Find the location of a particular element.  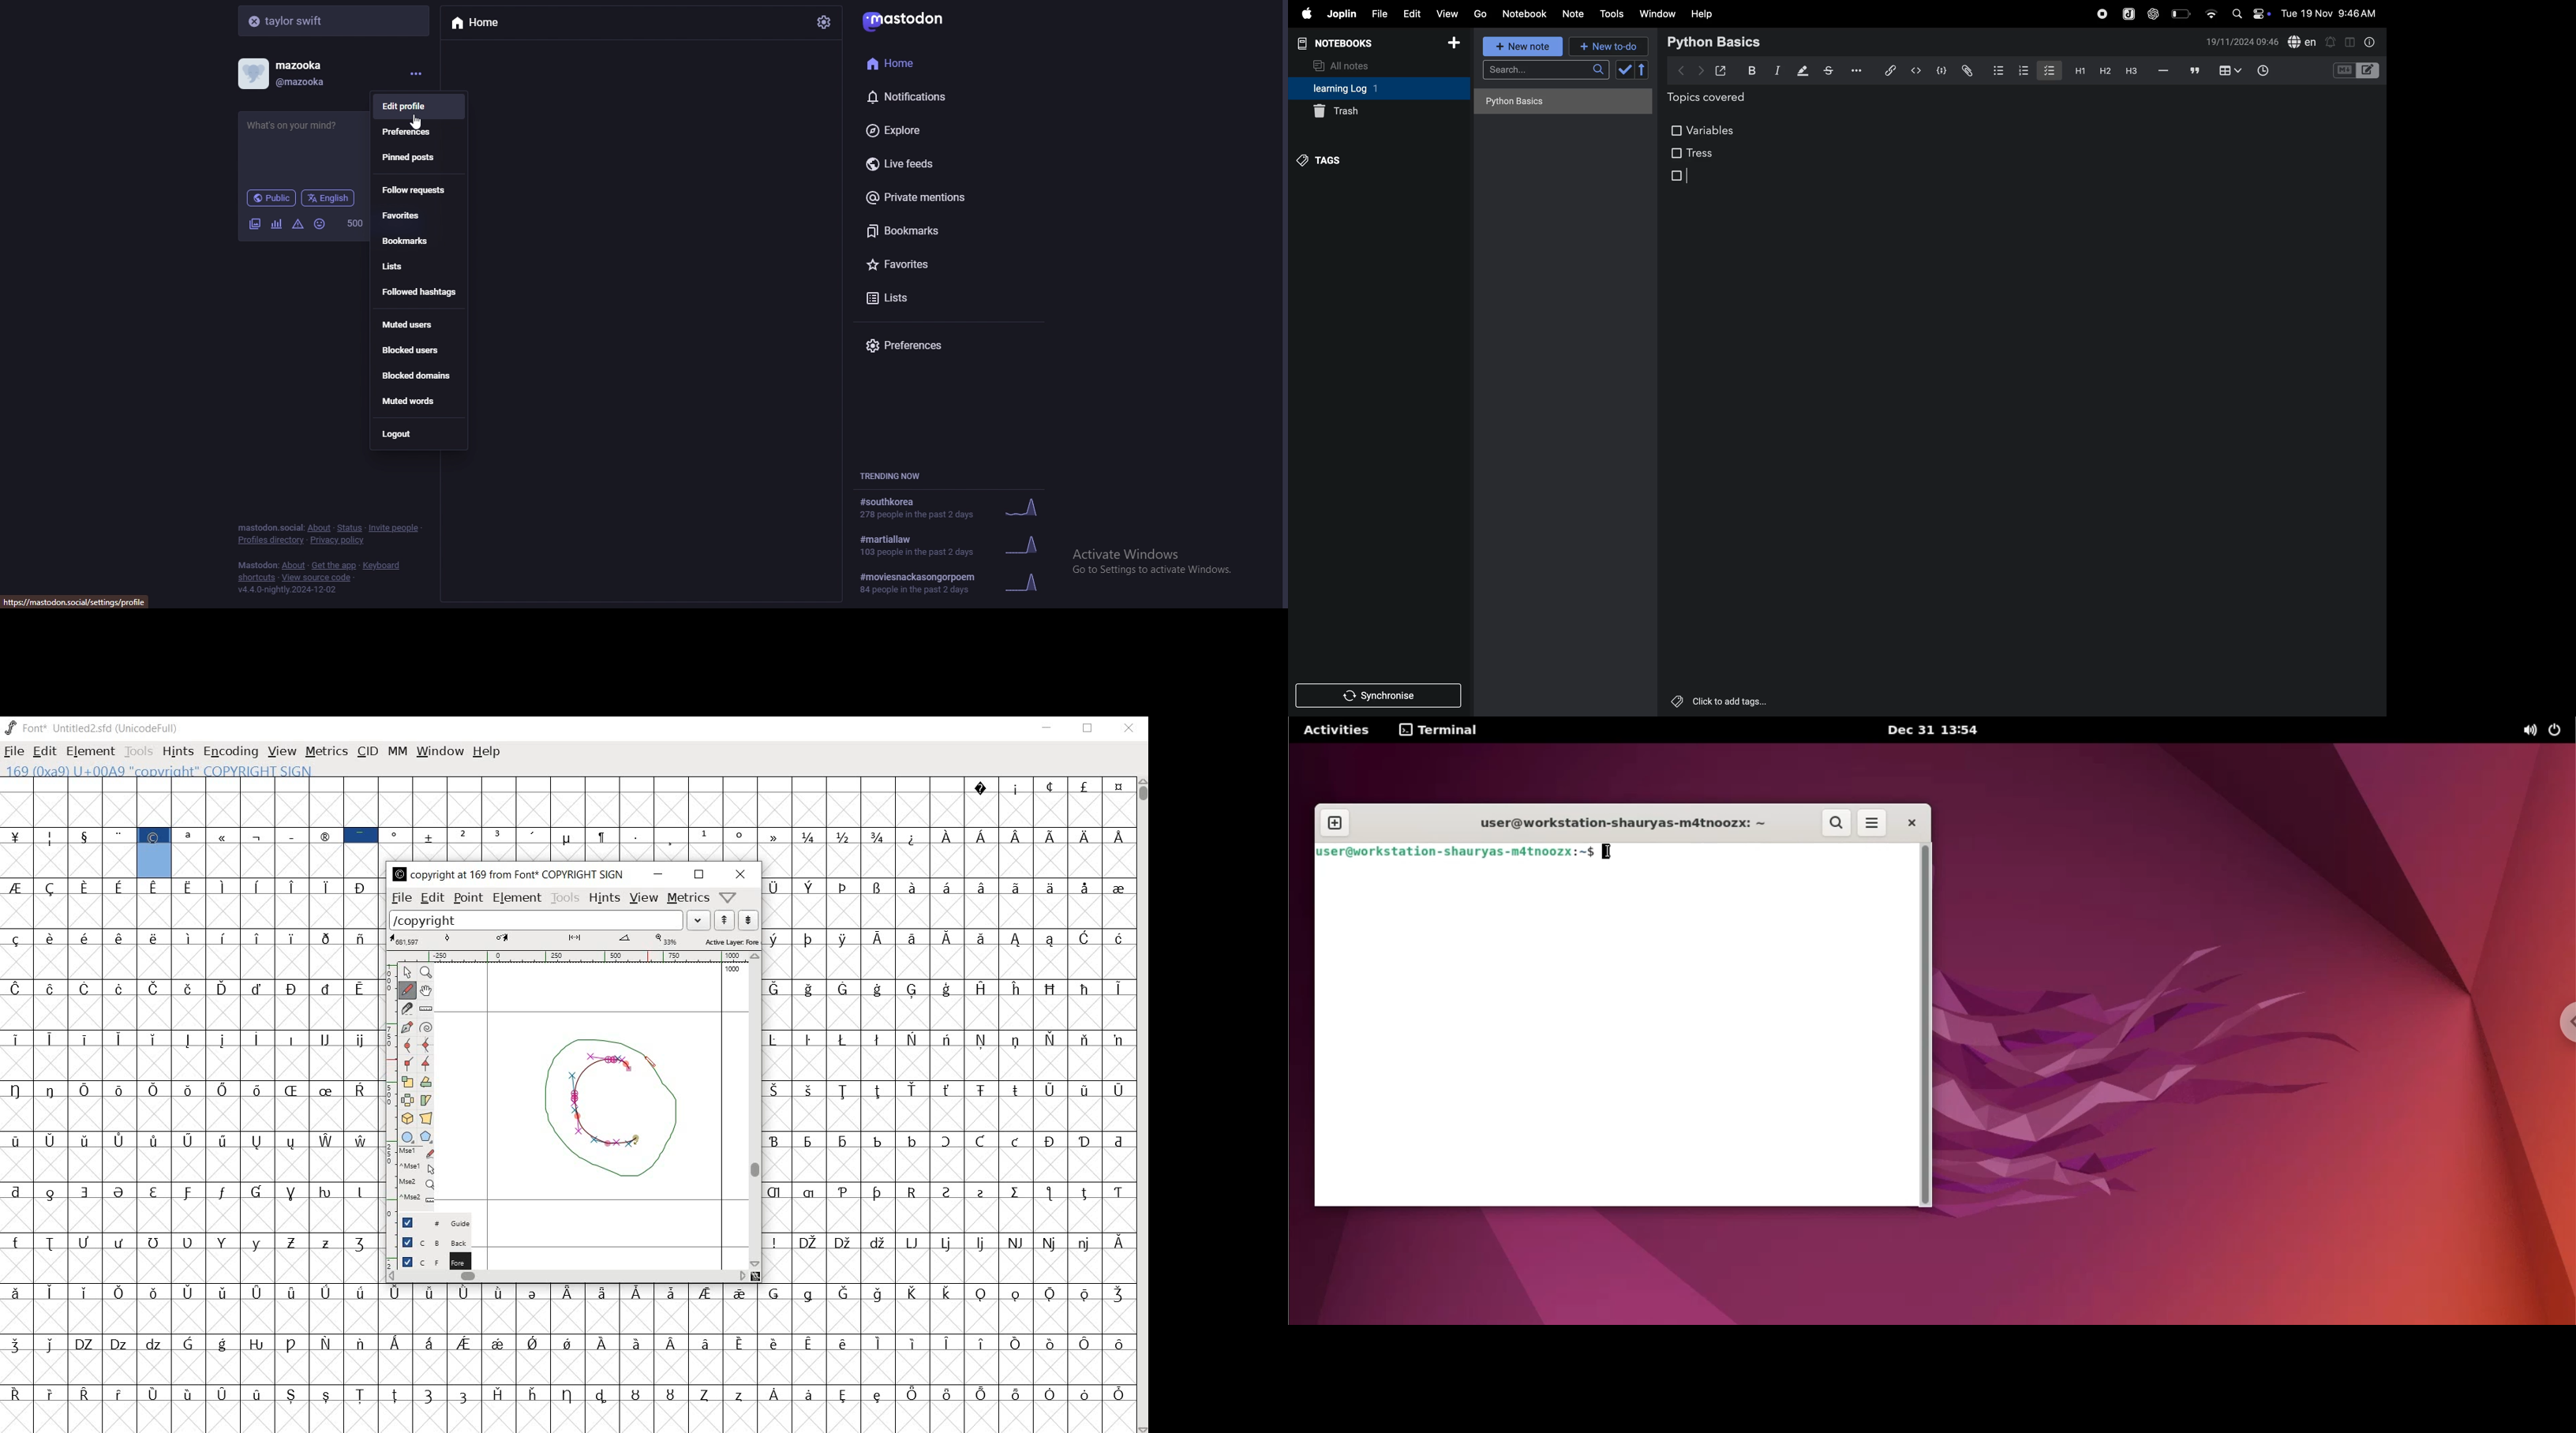

go is located at coordinates (1479, 13).